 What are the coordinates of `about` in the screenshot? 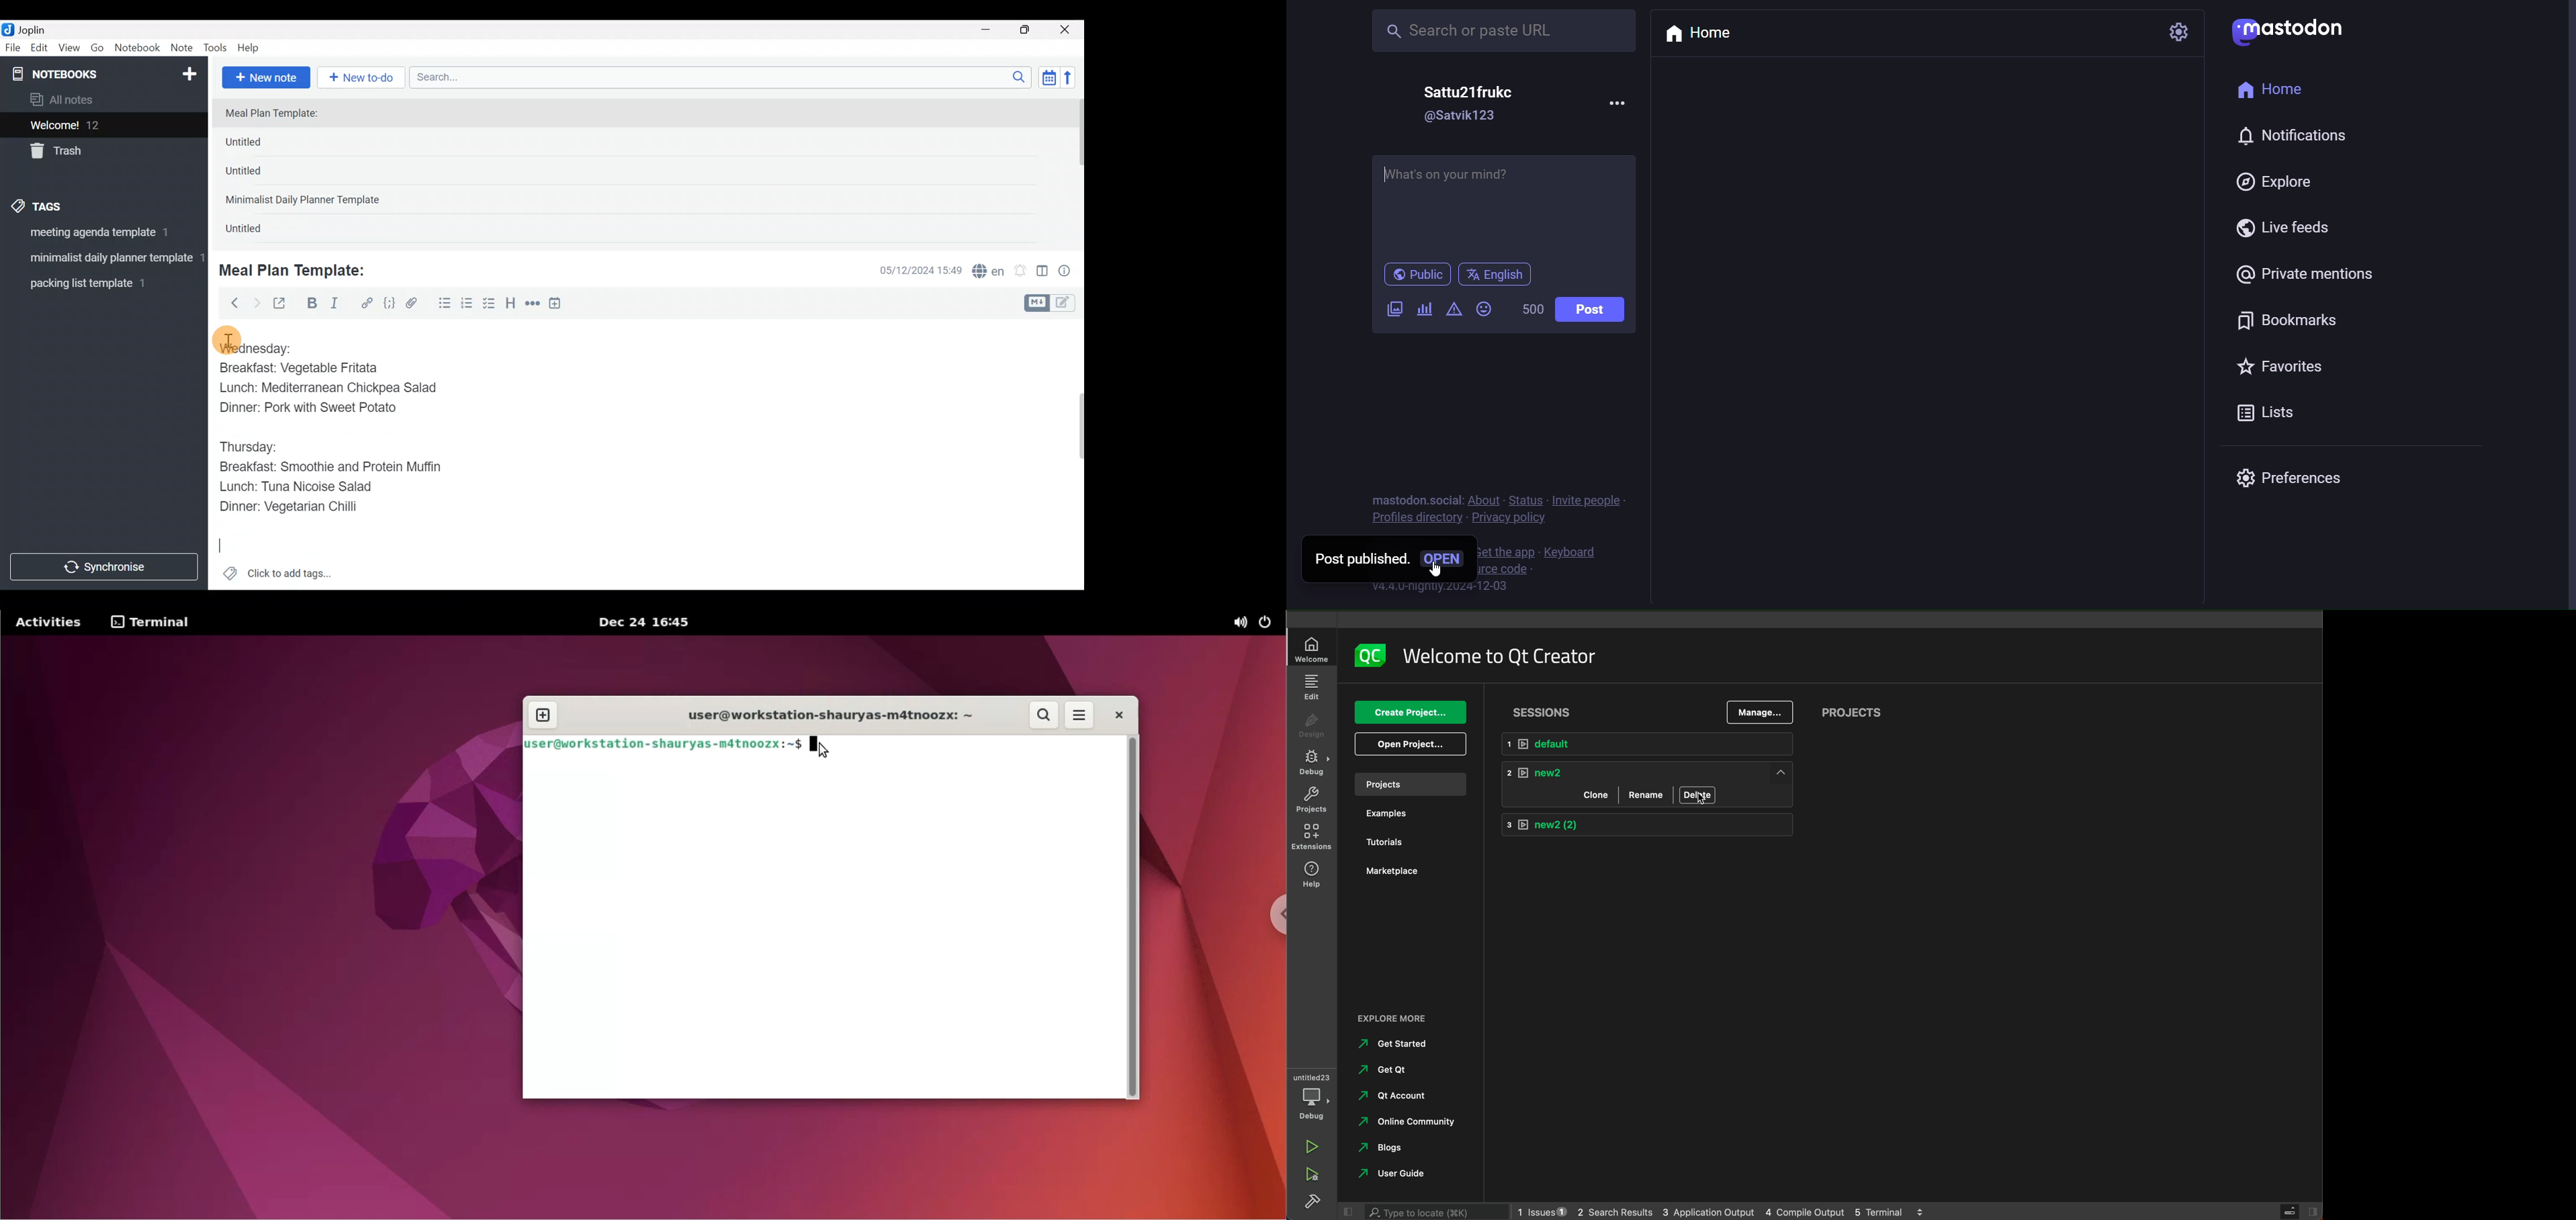 It's located at (1482, 500).